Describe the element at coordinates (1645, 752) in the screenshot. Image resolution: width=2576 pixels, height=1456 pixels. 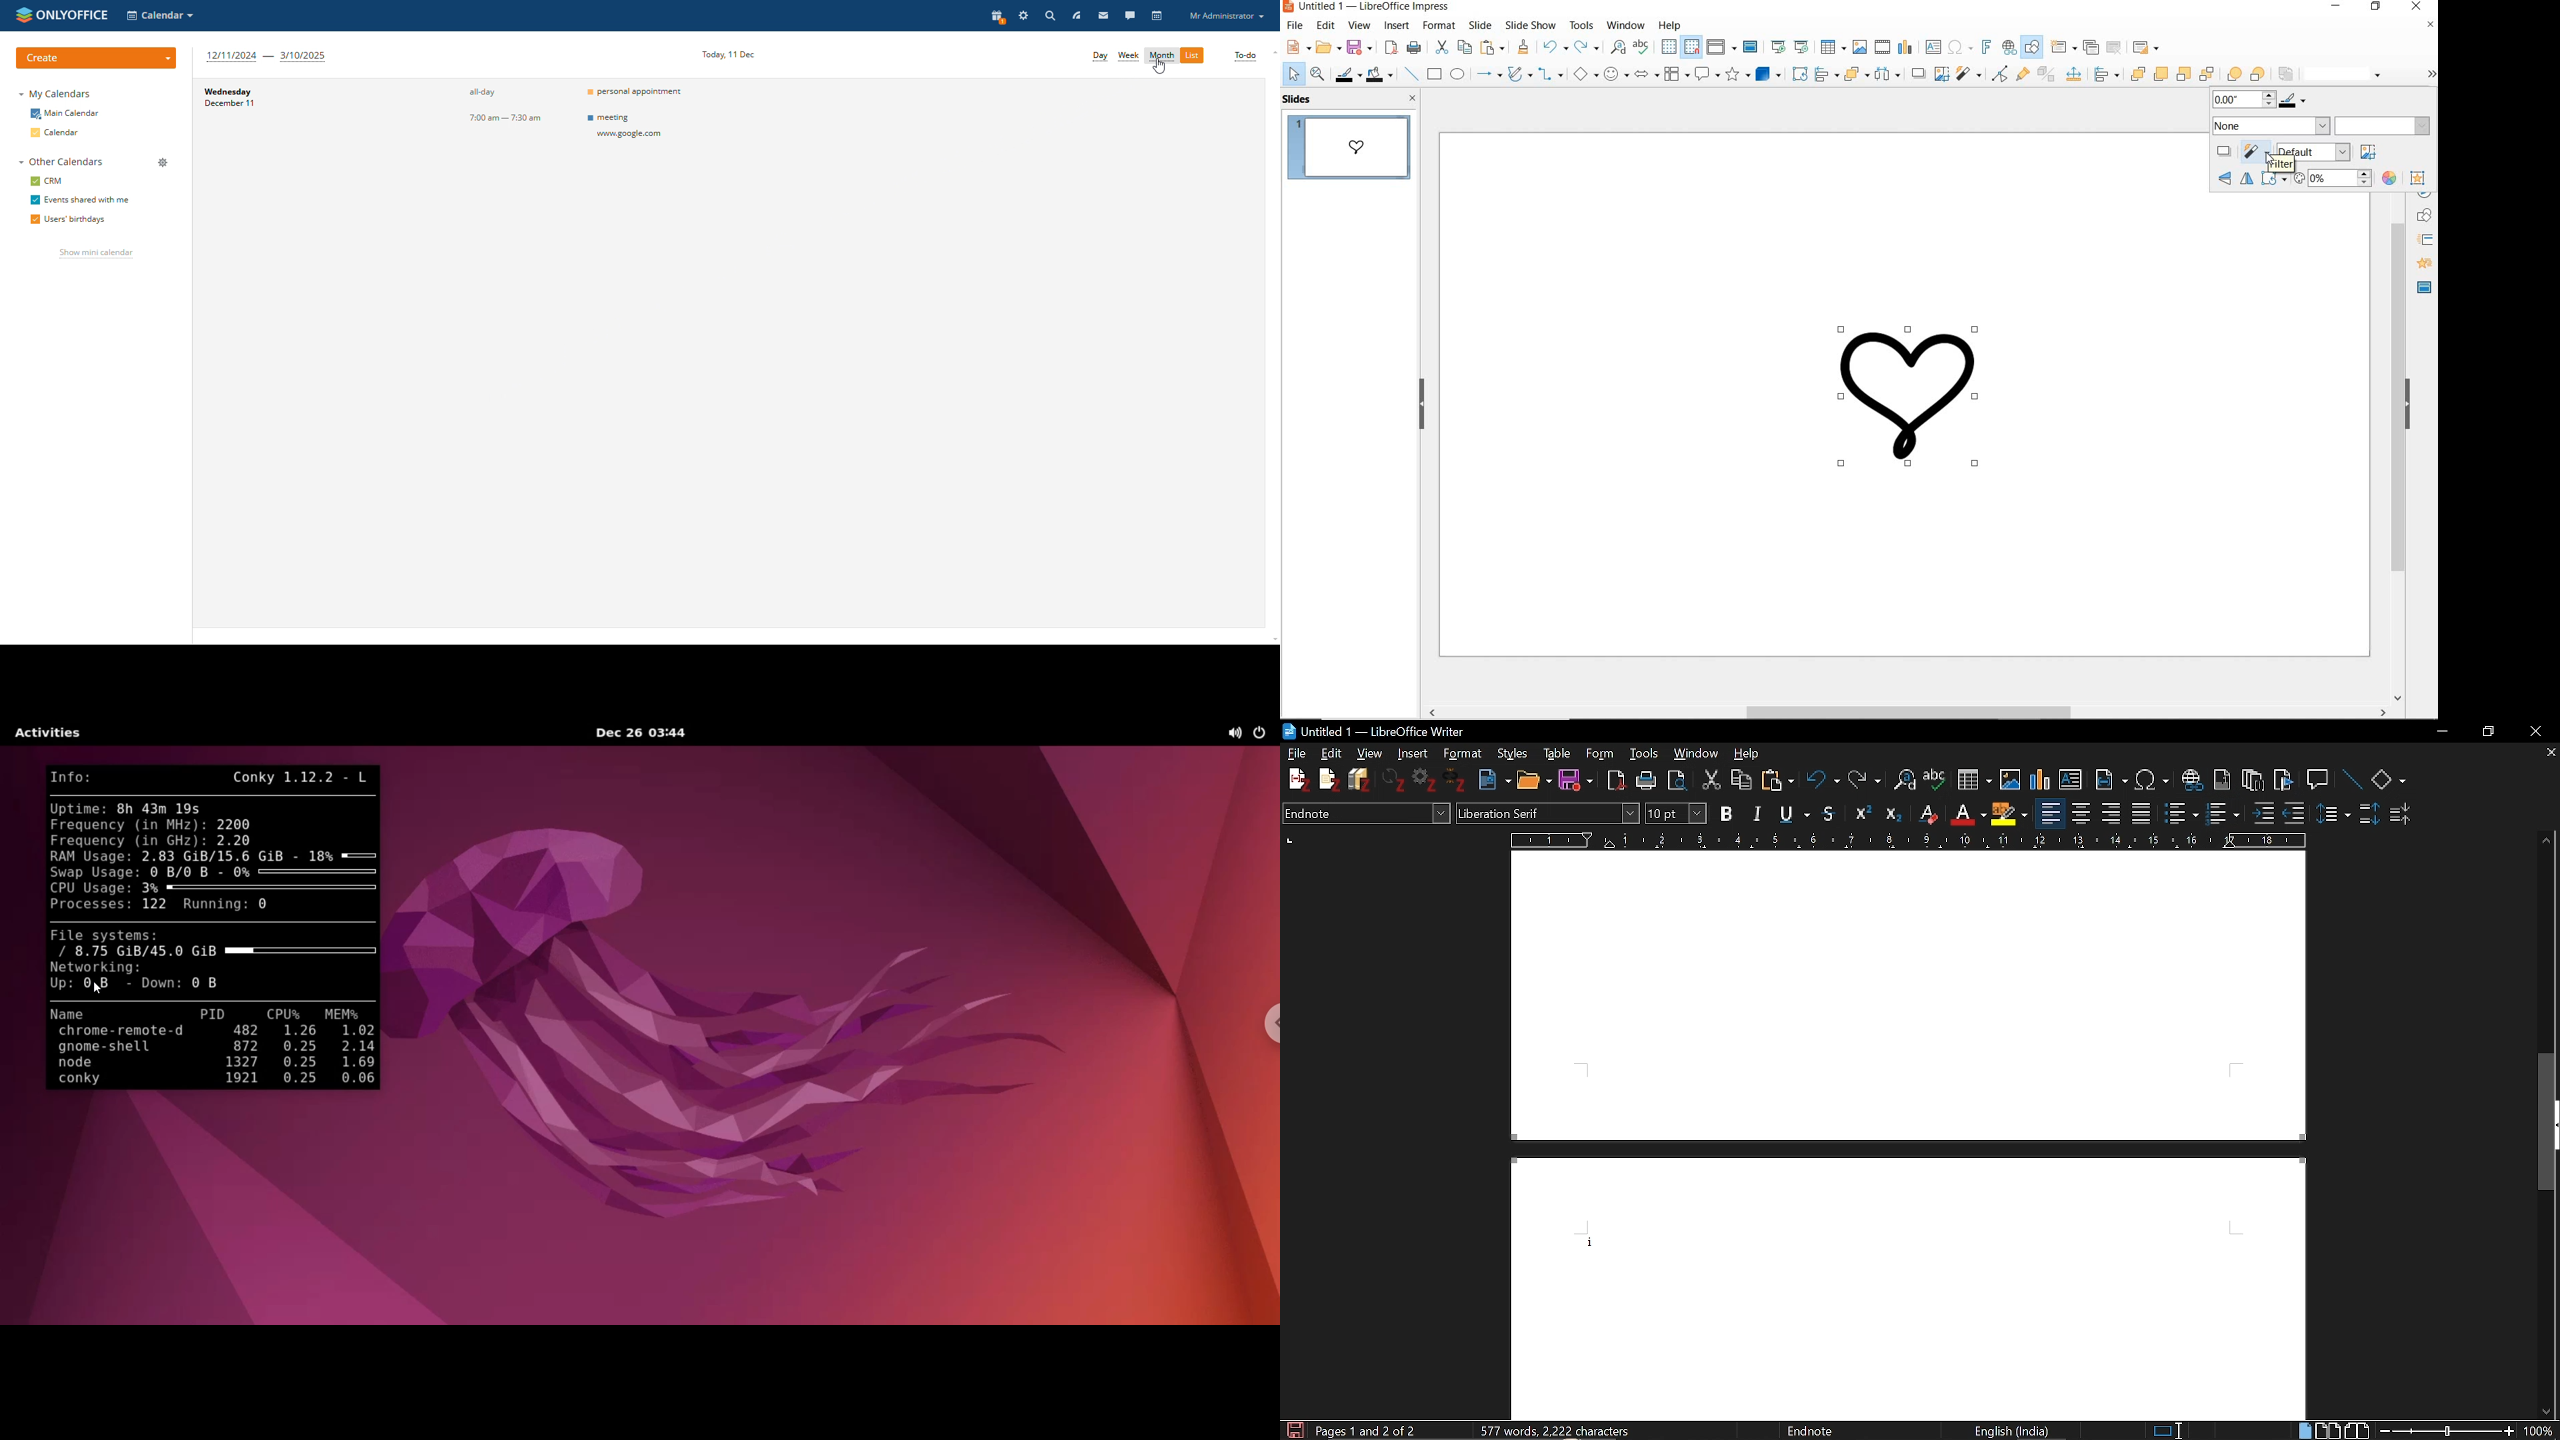
I see `Tools` at that location.